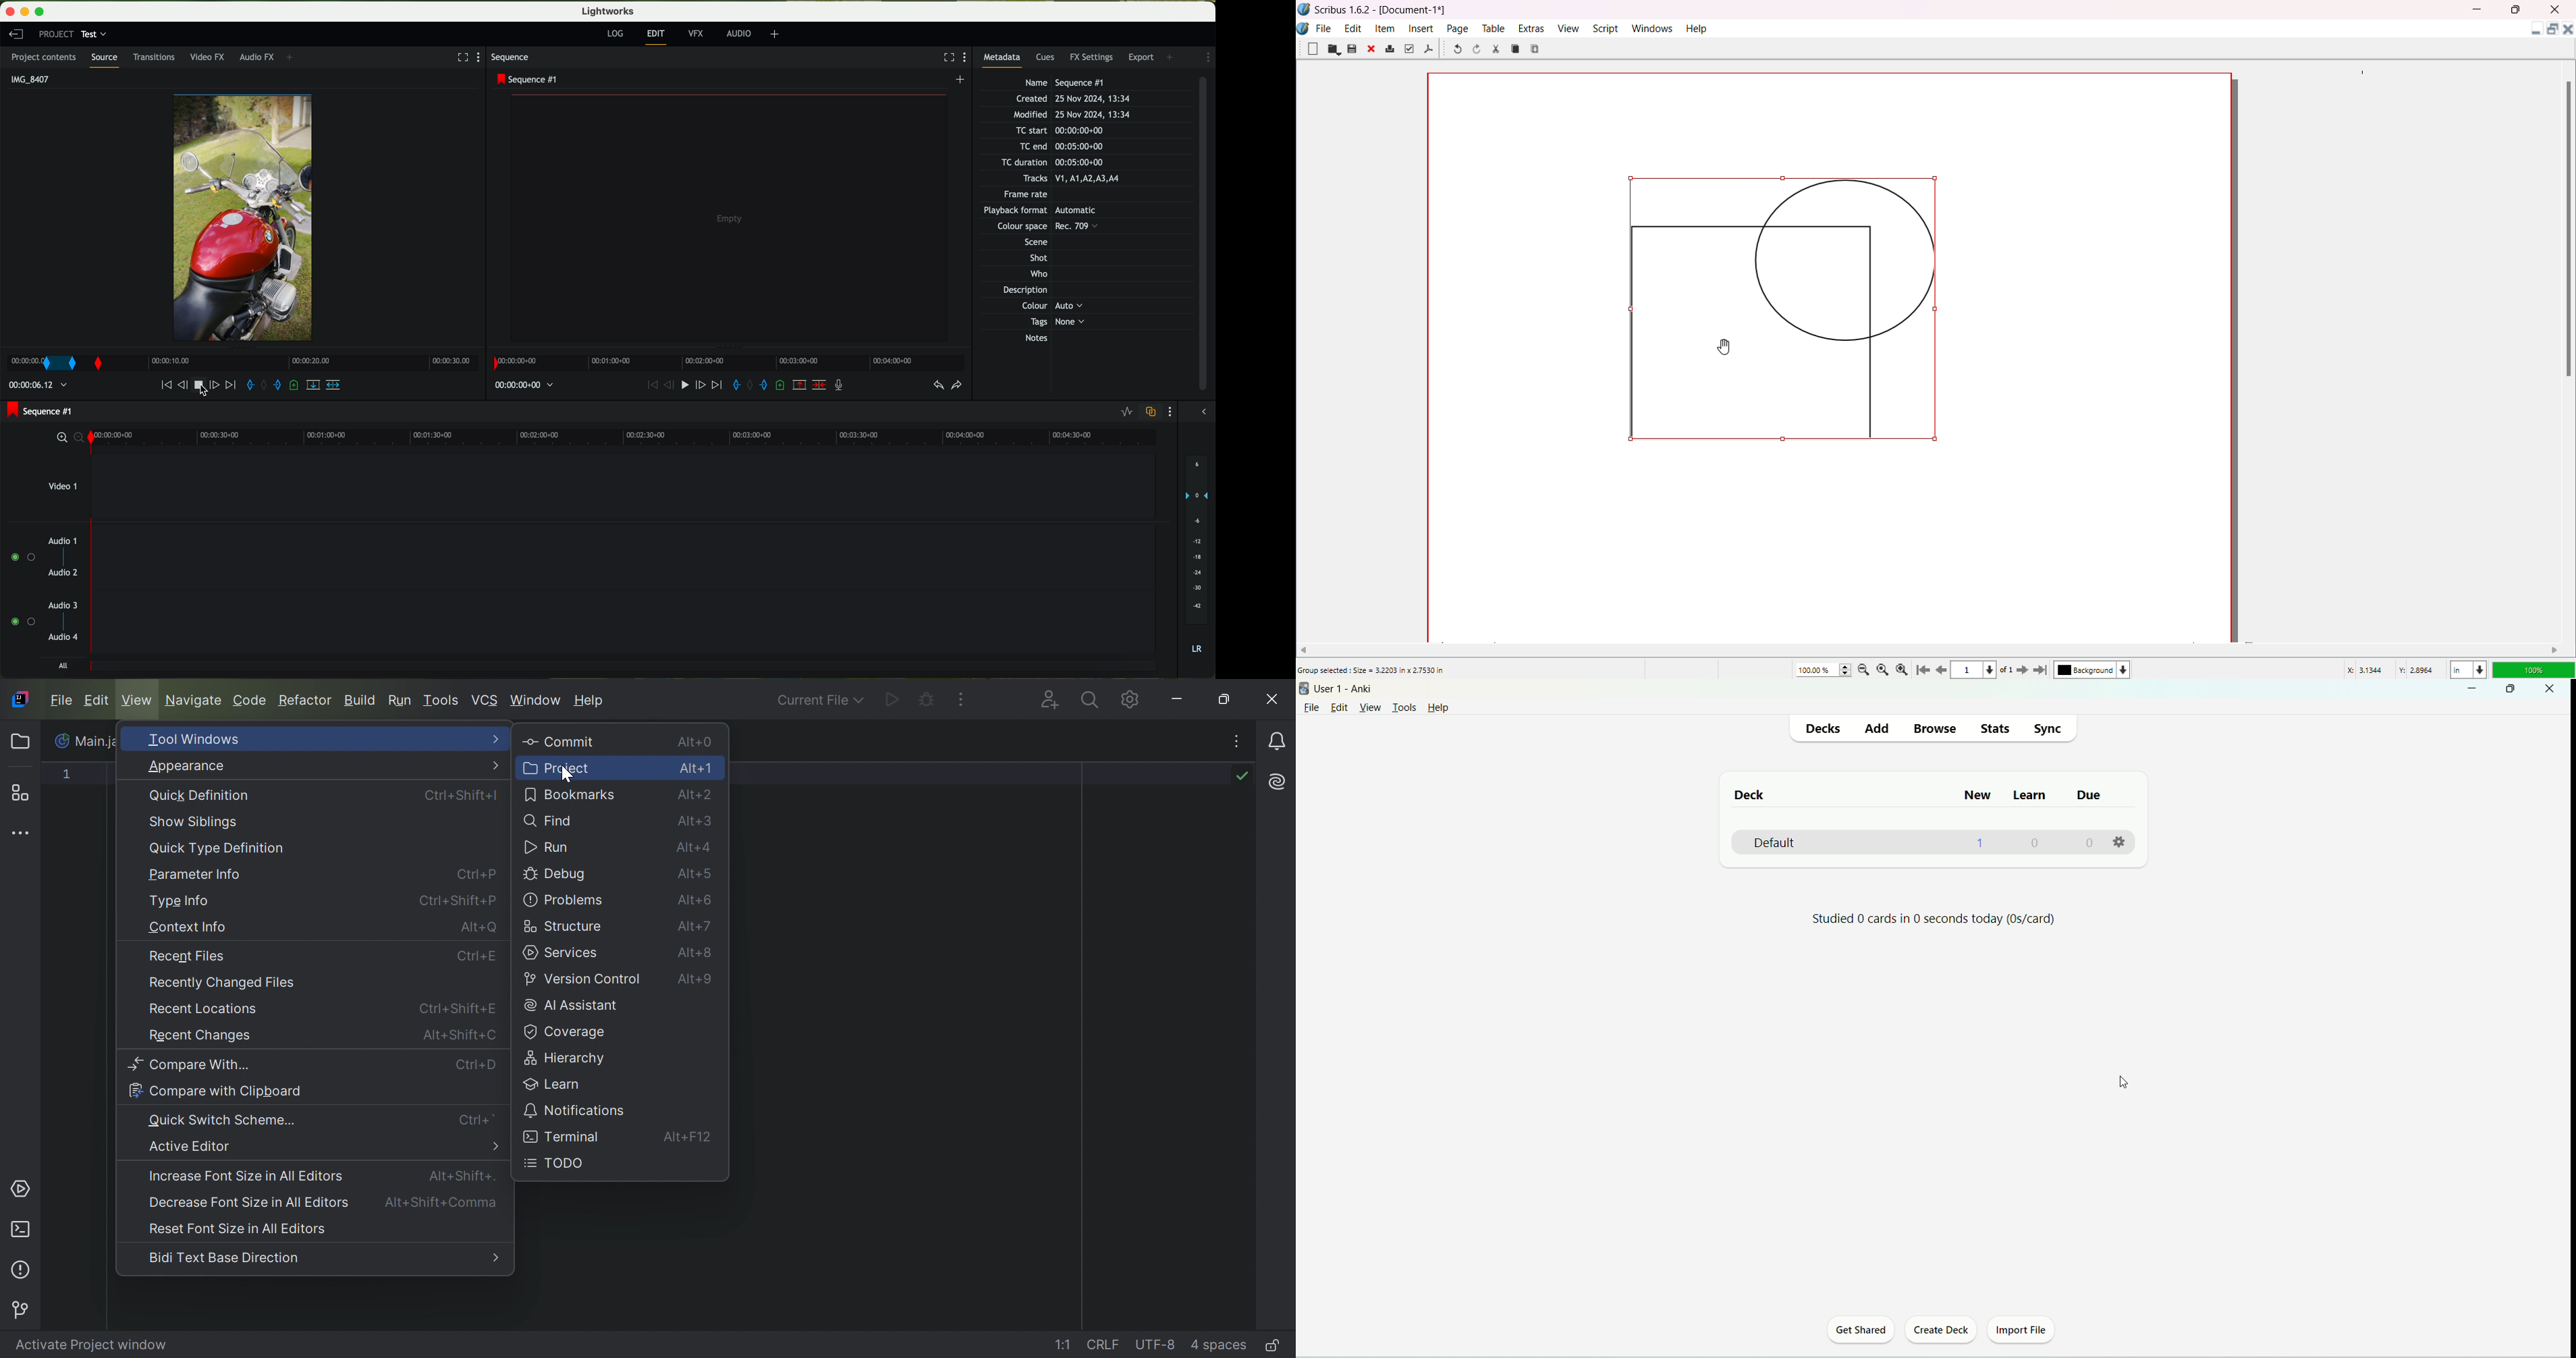  I want to click on default, so click(1777, 842).